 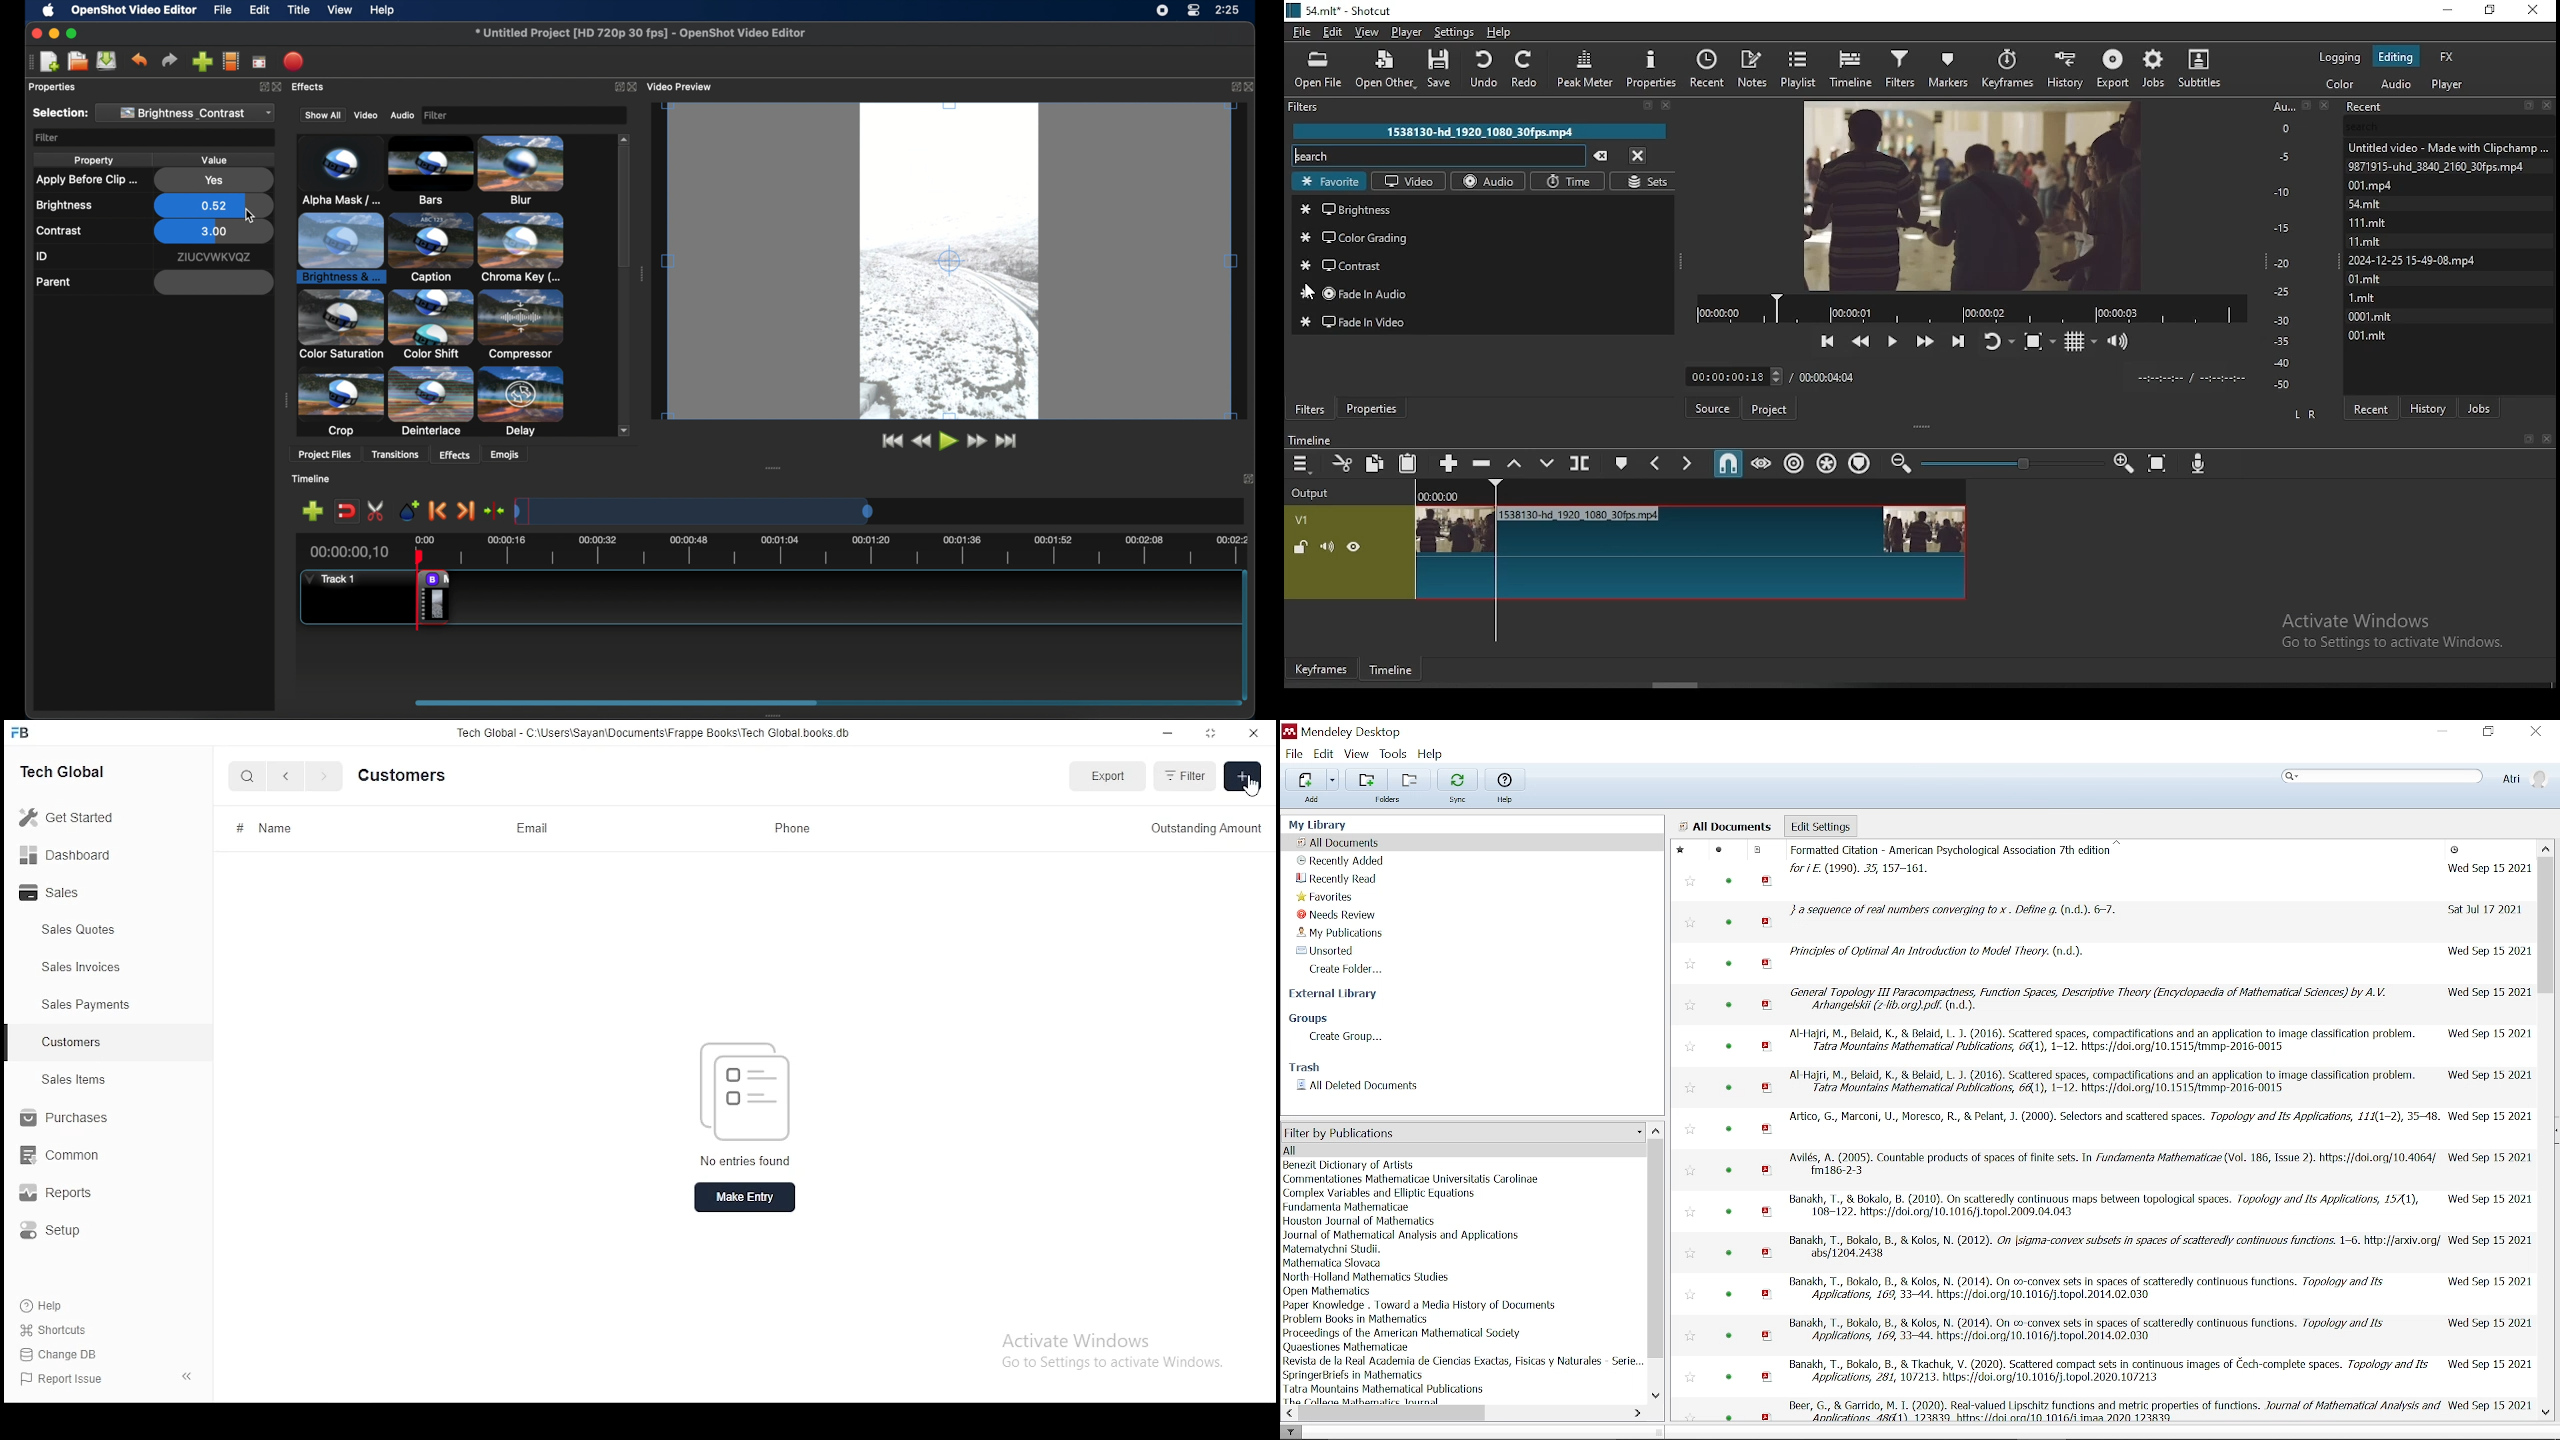 What do you see at coordinates (2373, 185) in the screenshot?
I see `001.mpd` at bounding box center [2373, 185].